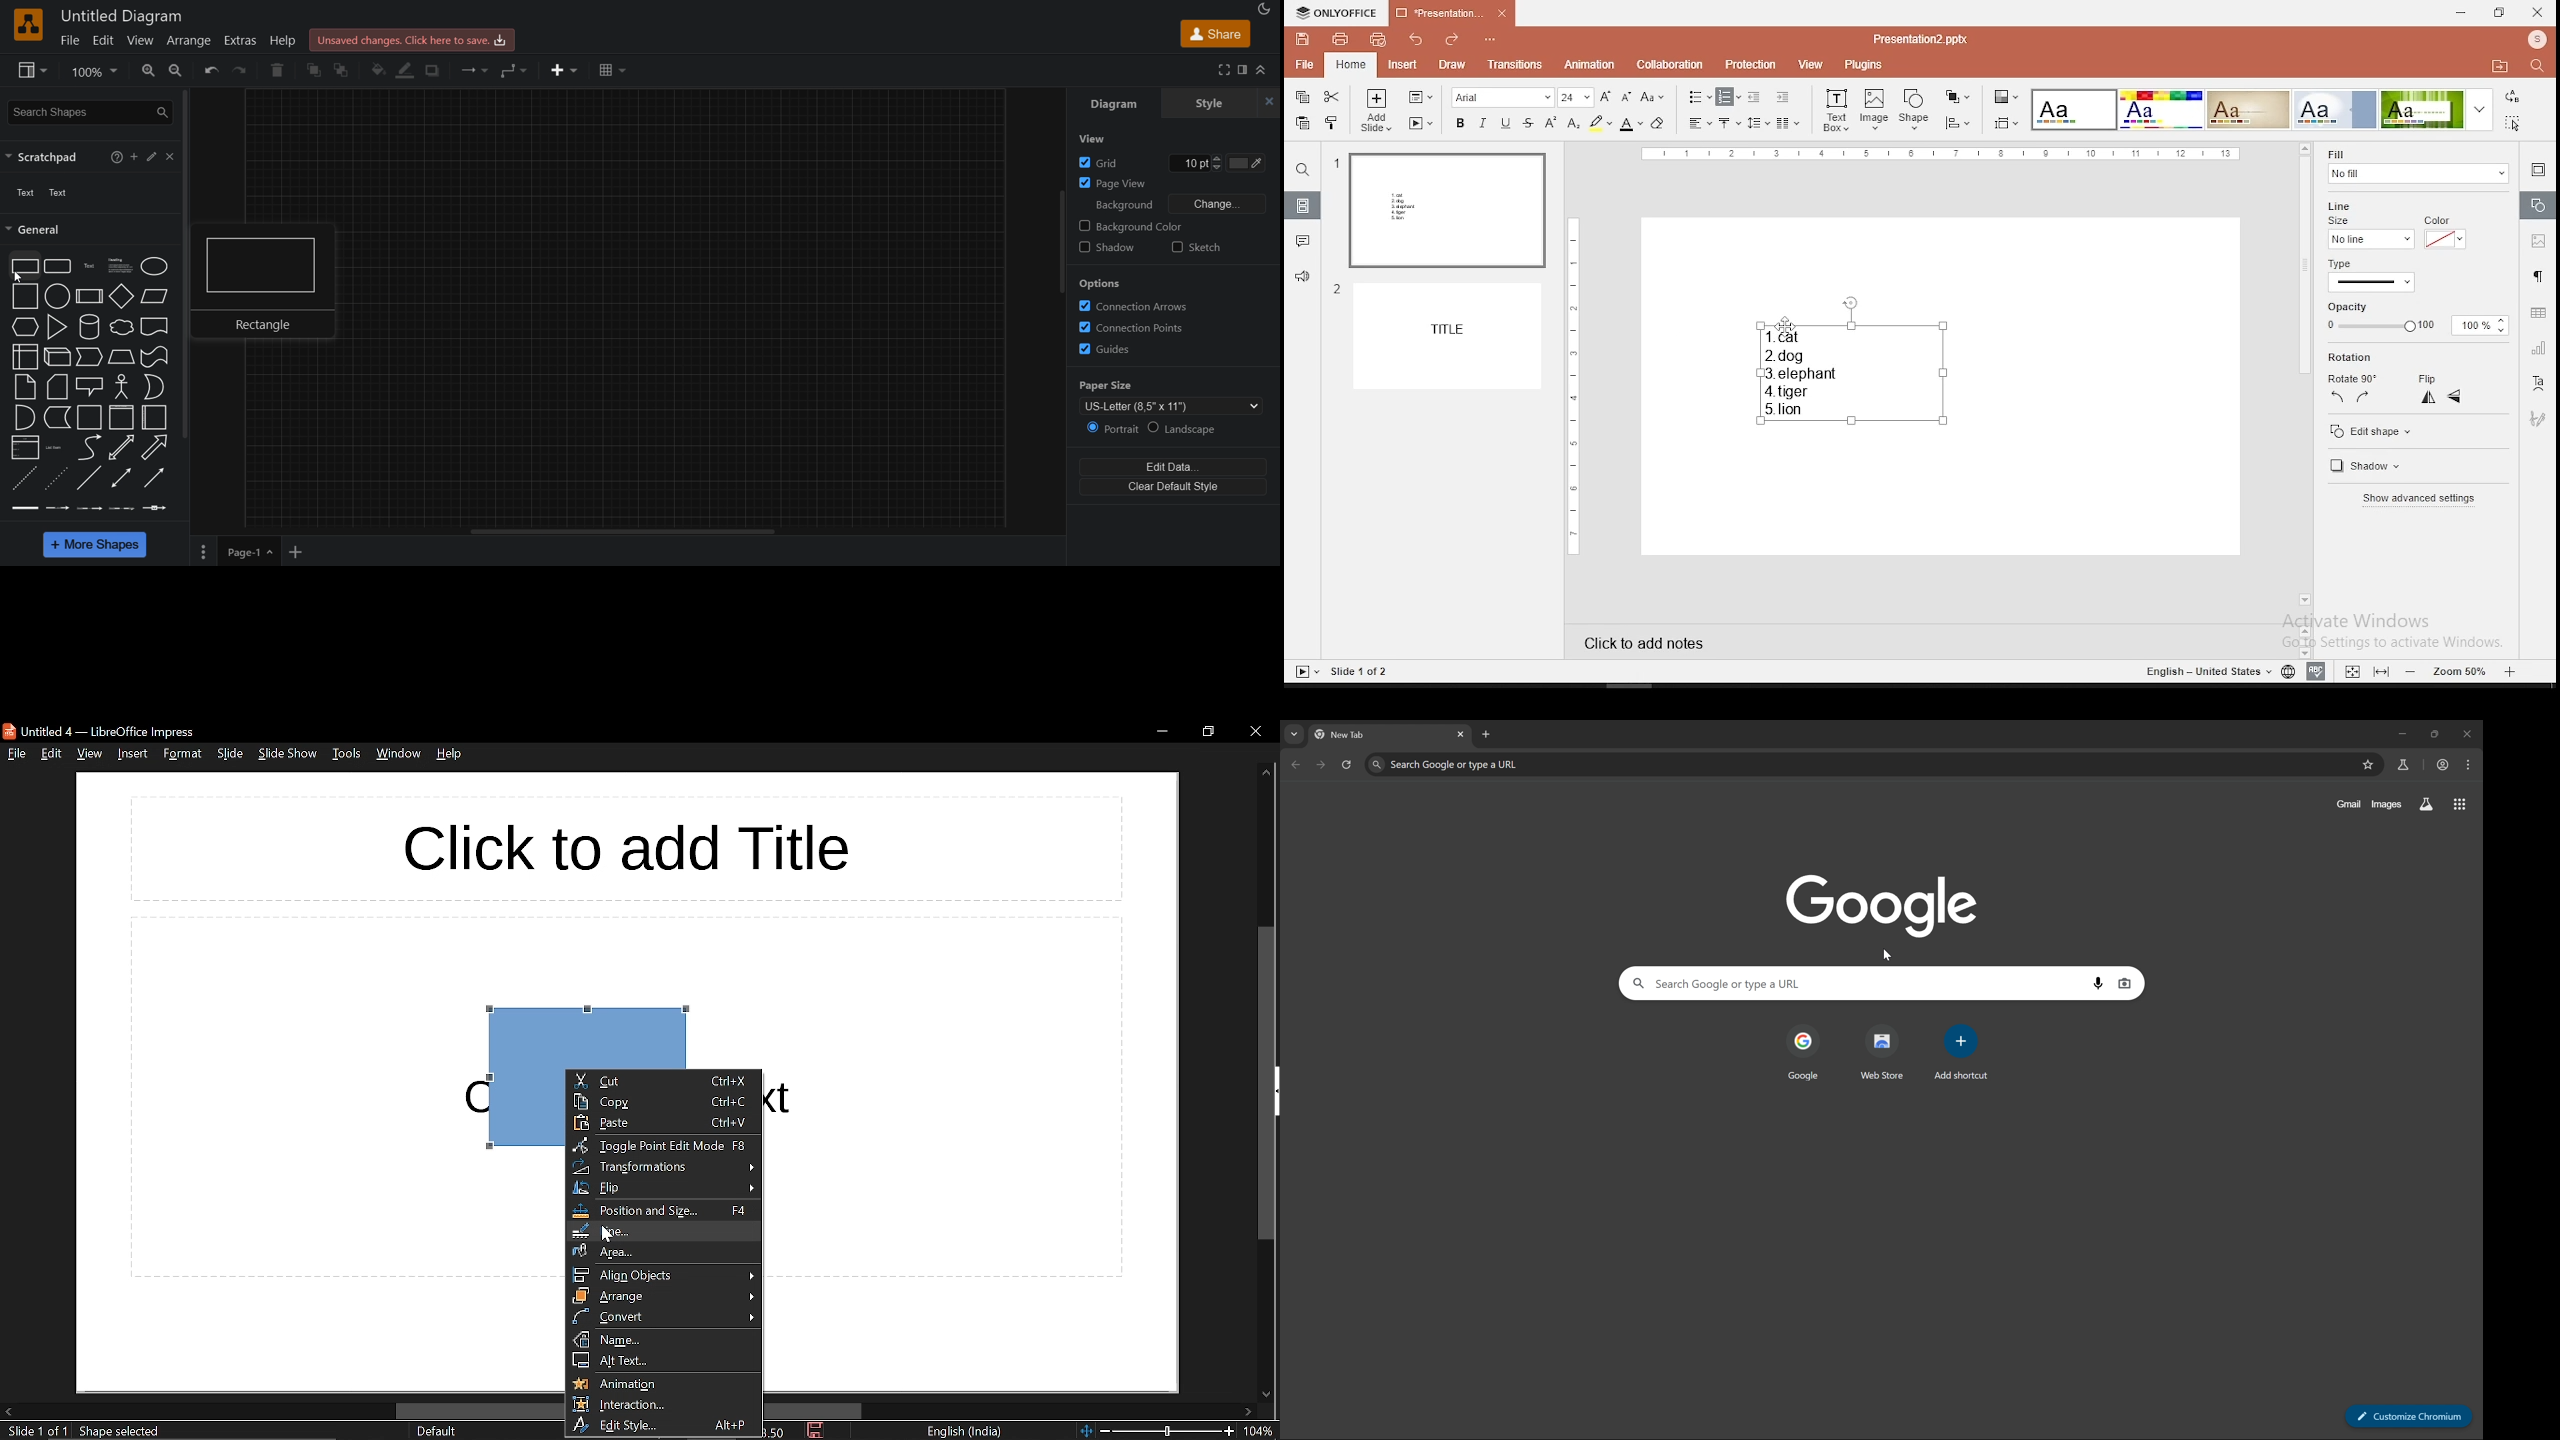 The width and height of the screenshot is (2576, 1456). I want to click on document, so click(155, 327).